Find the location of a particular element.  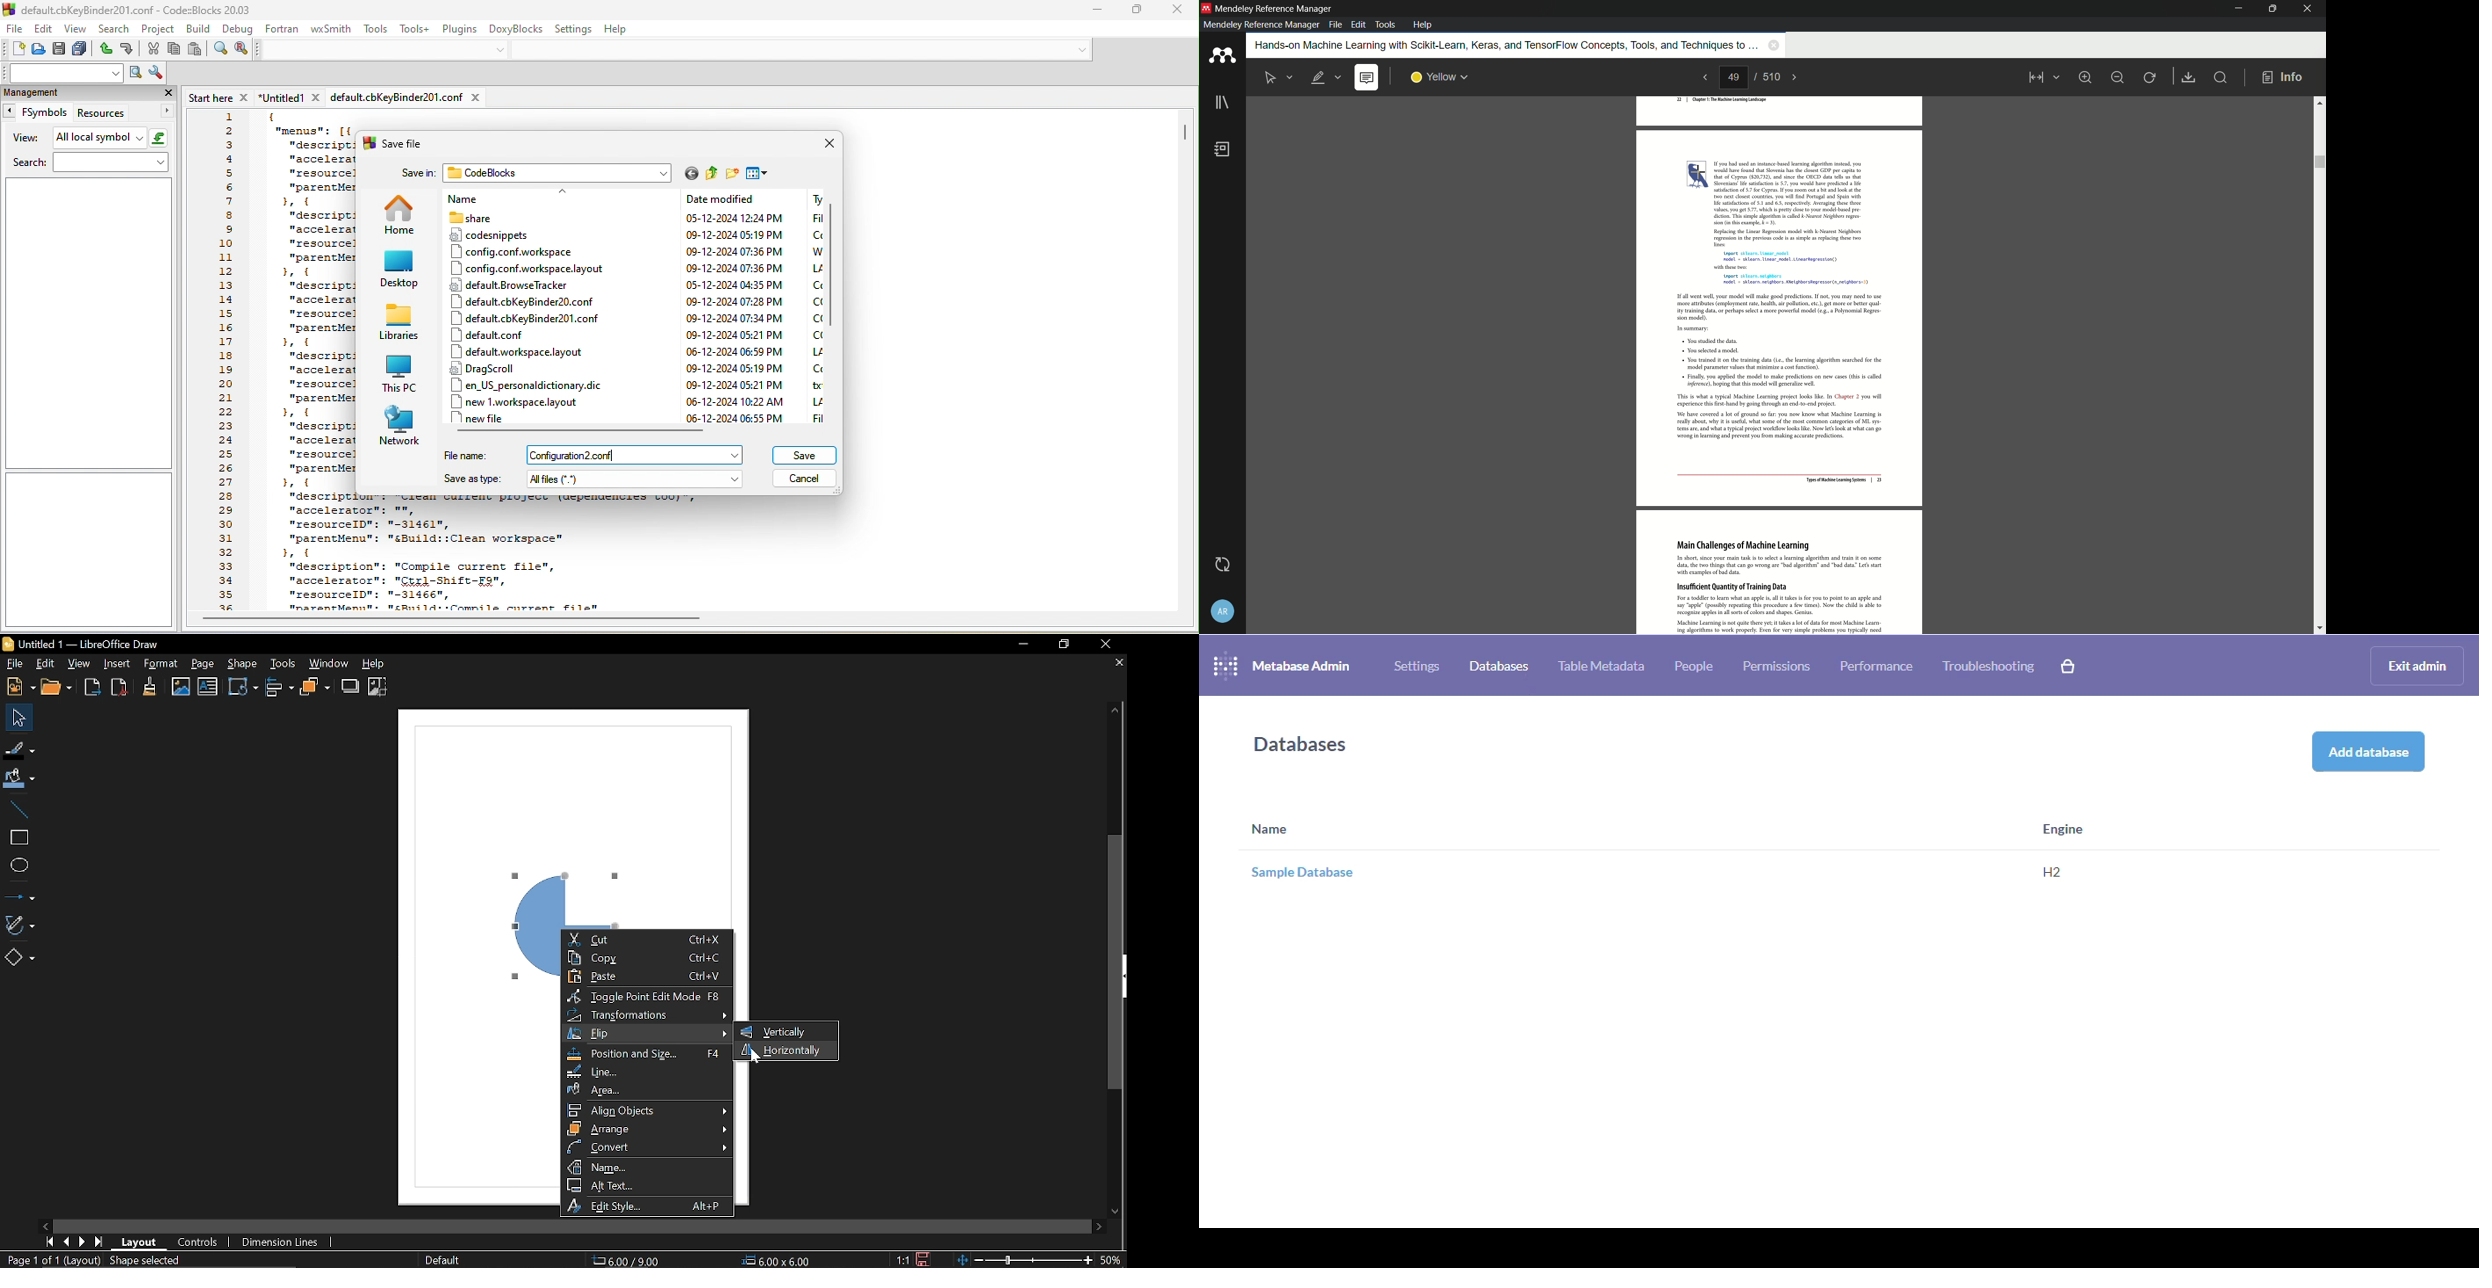

Paste is located at coordinates (647, 977).